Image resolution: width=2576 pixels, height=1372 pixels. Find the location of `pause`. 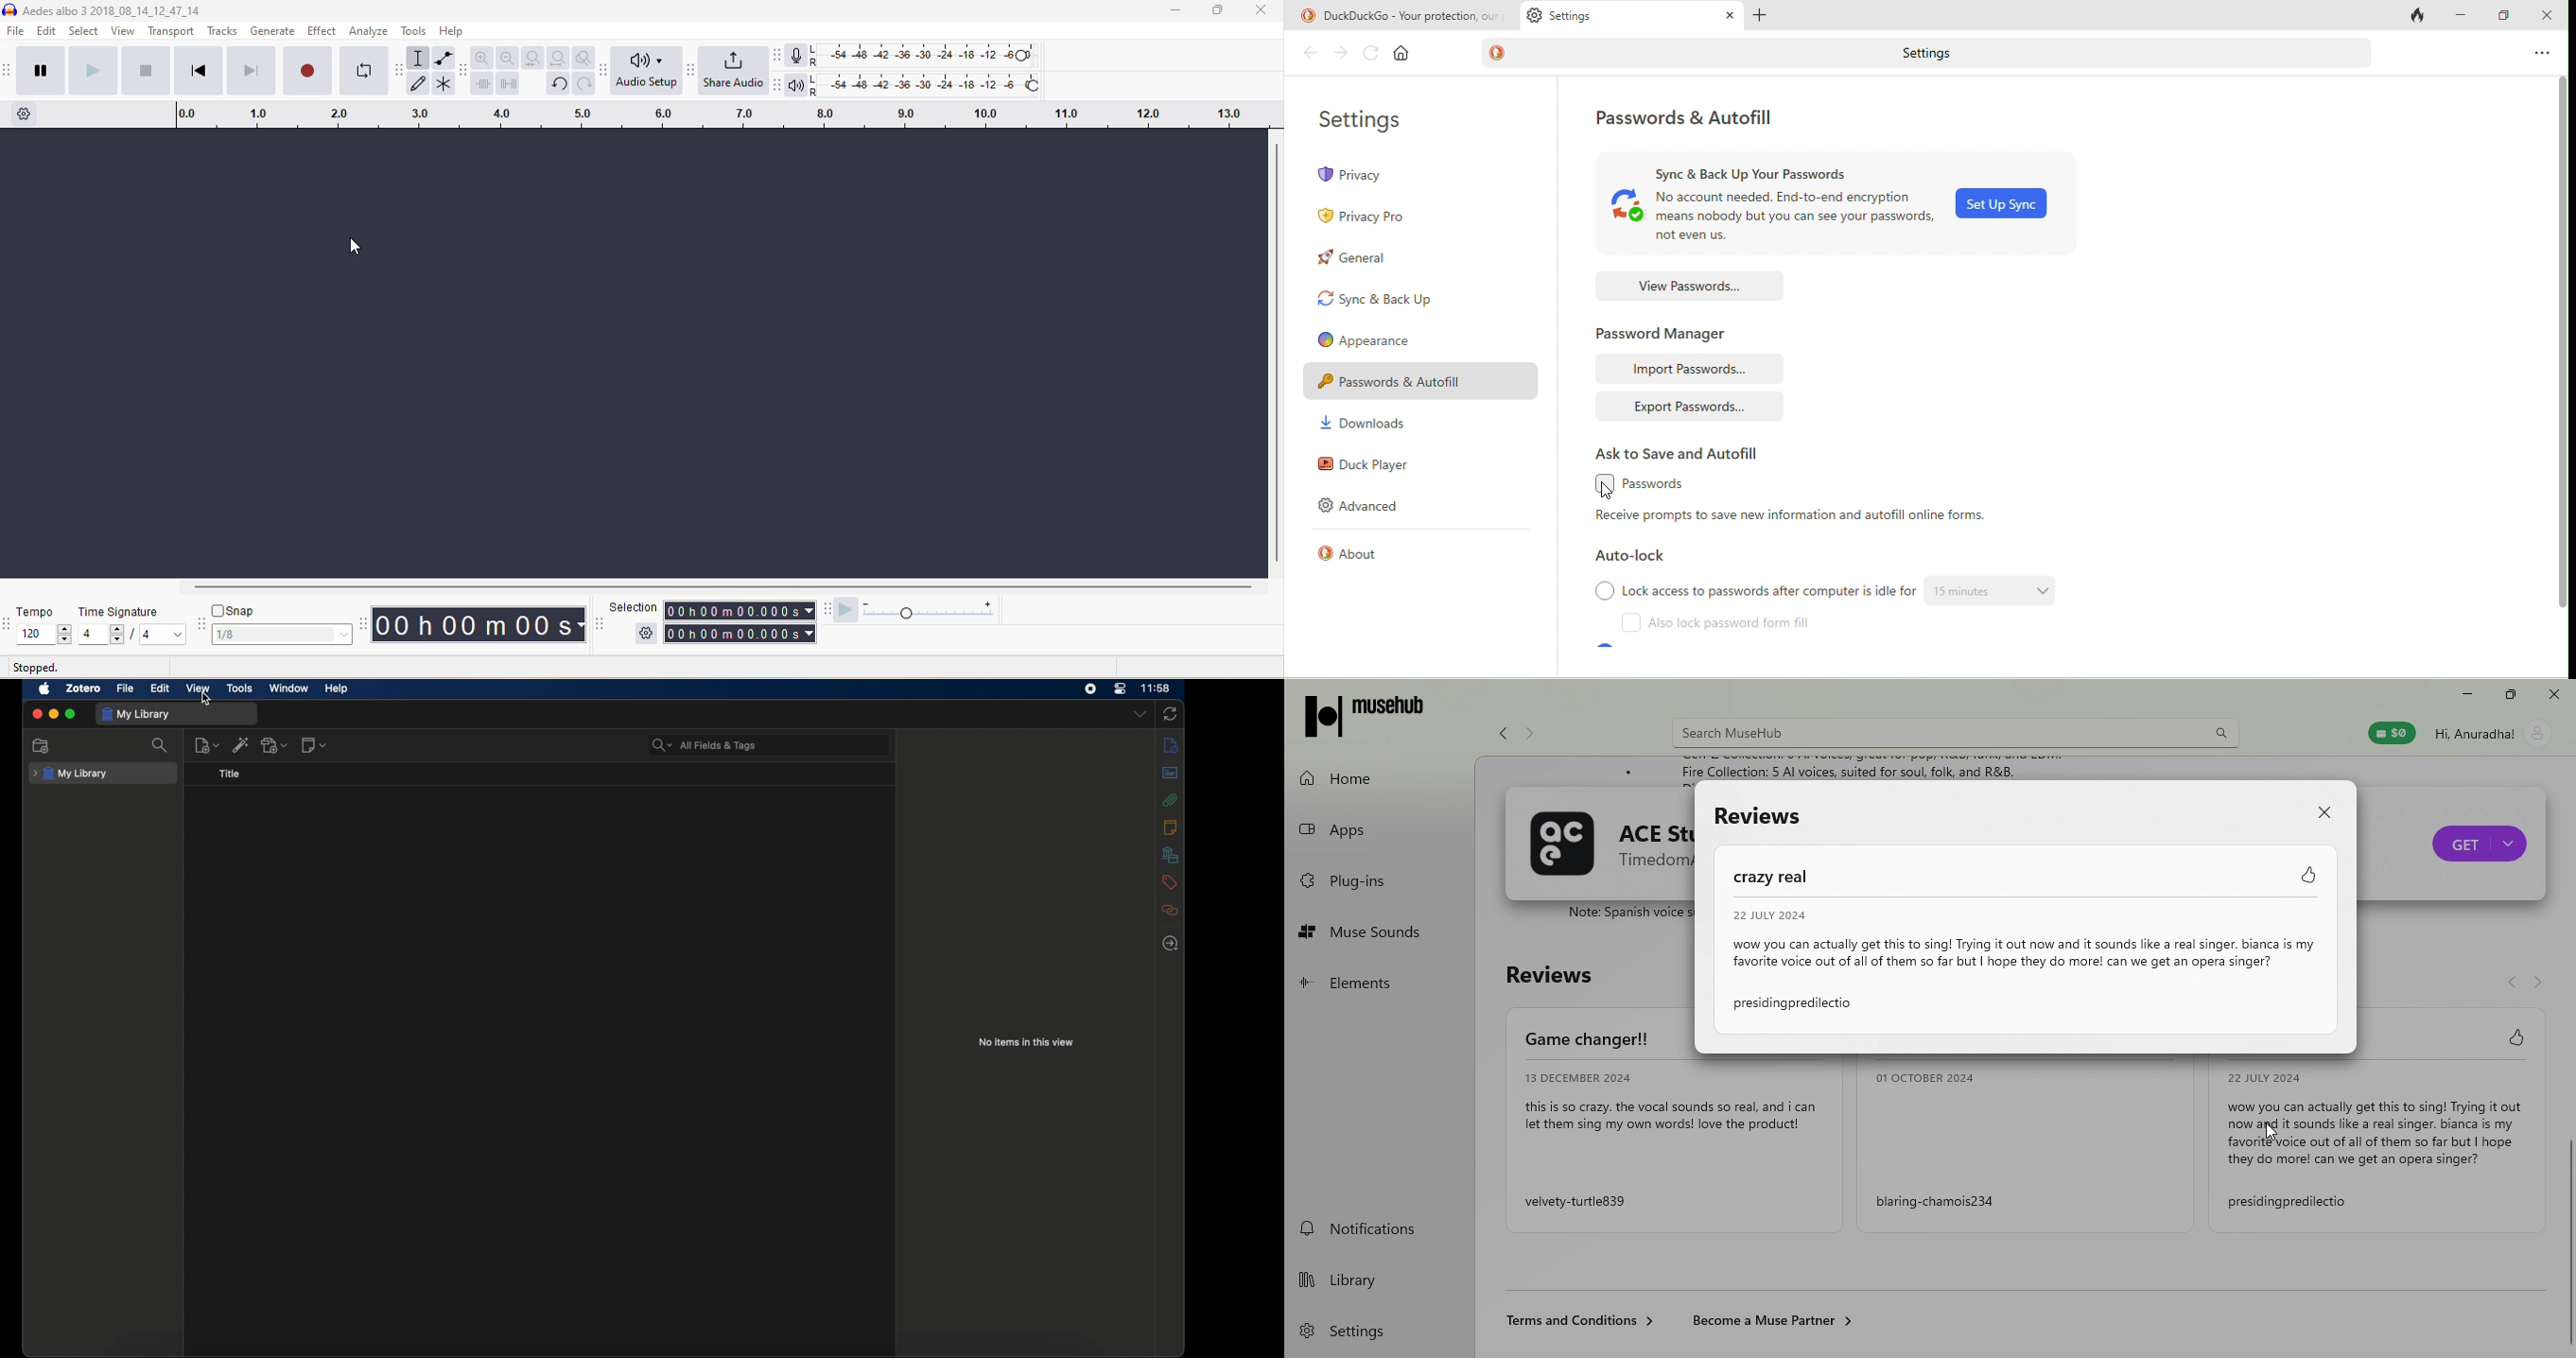

pause is located at coordinates (40, 69).